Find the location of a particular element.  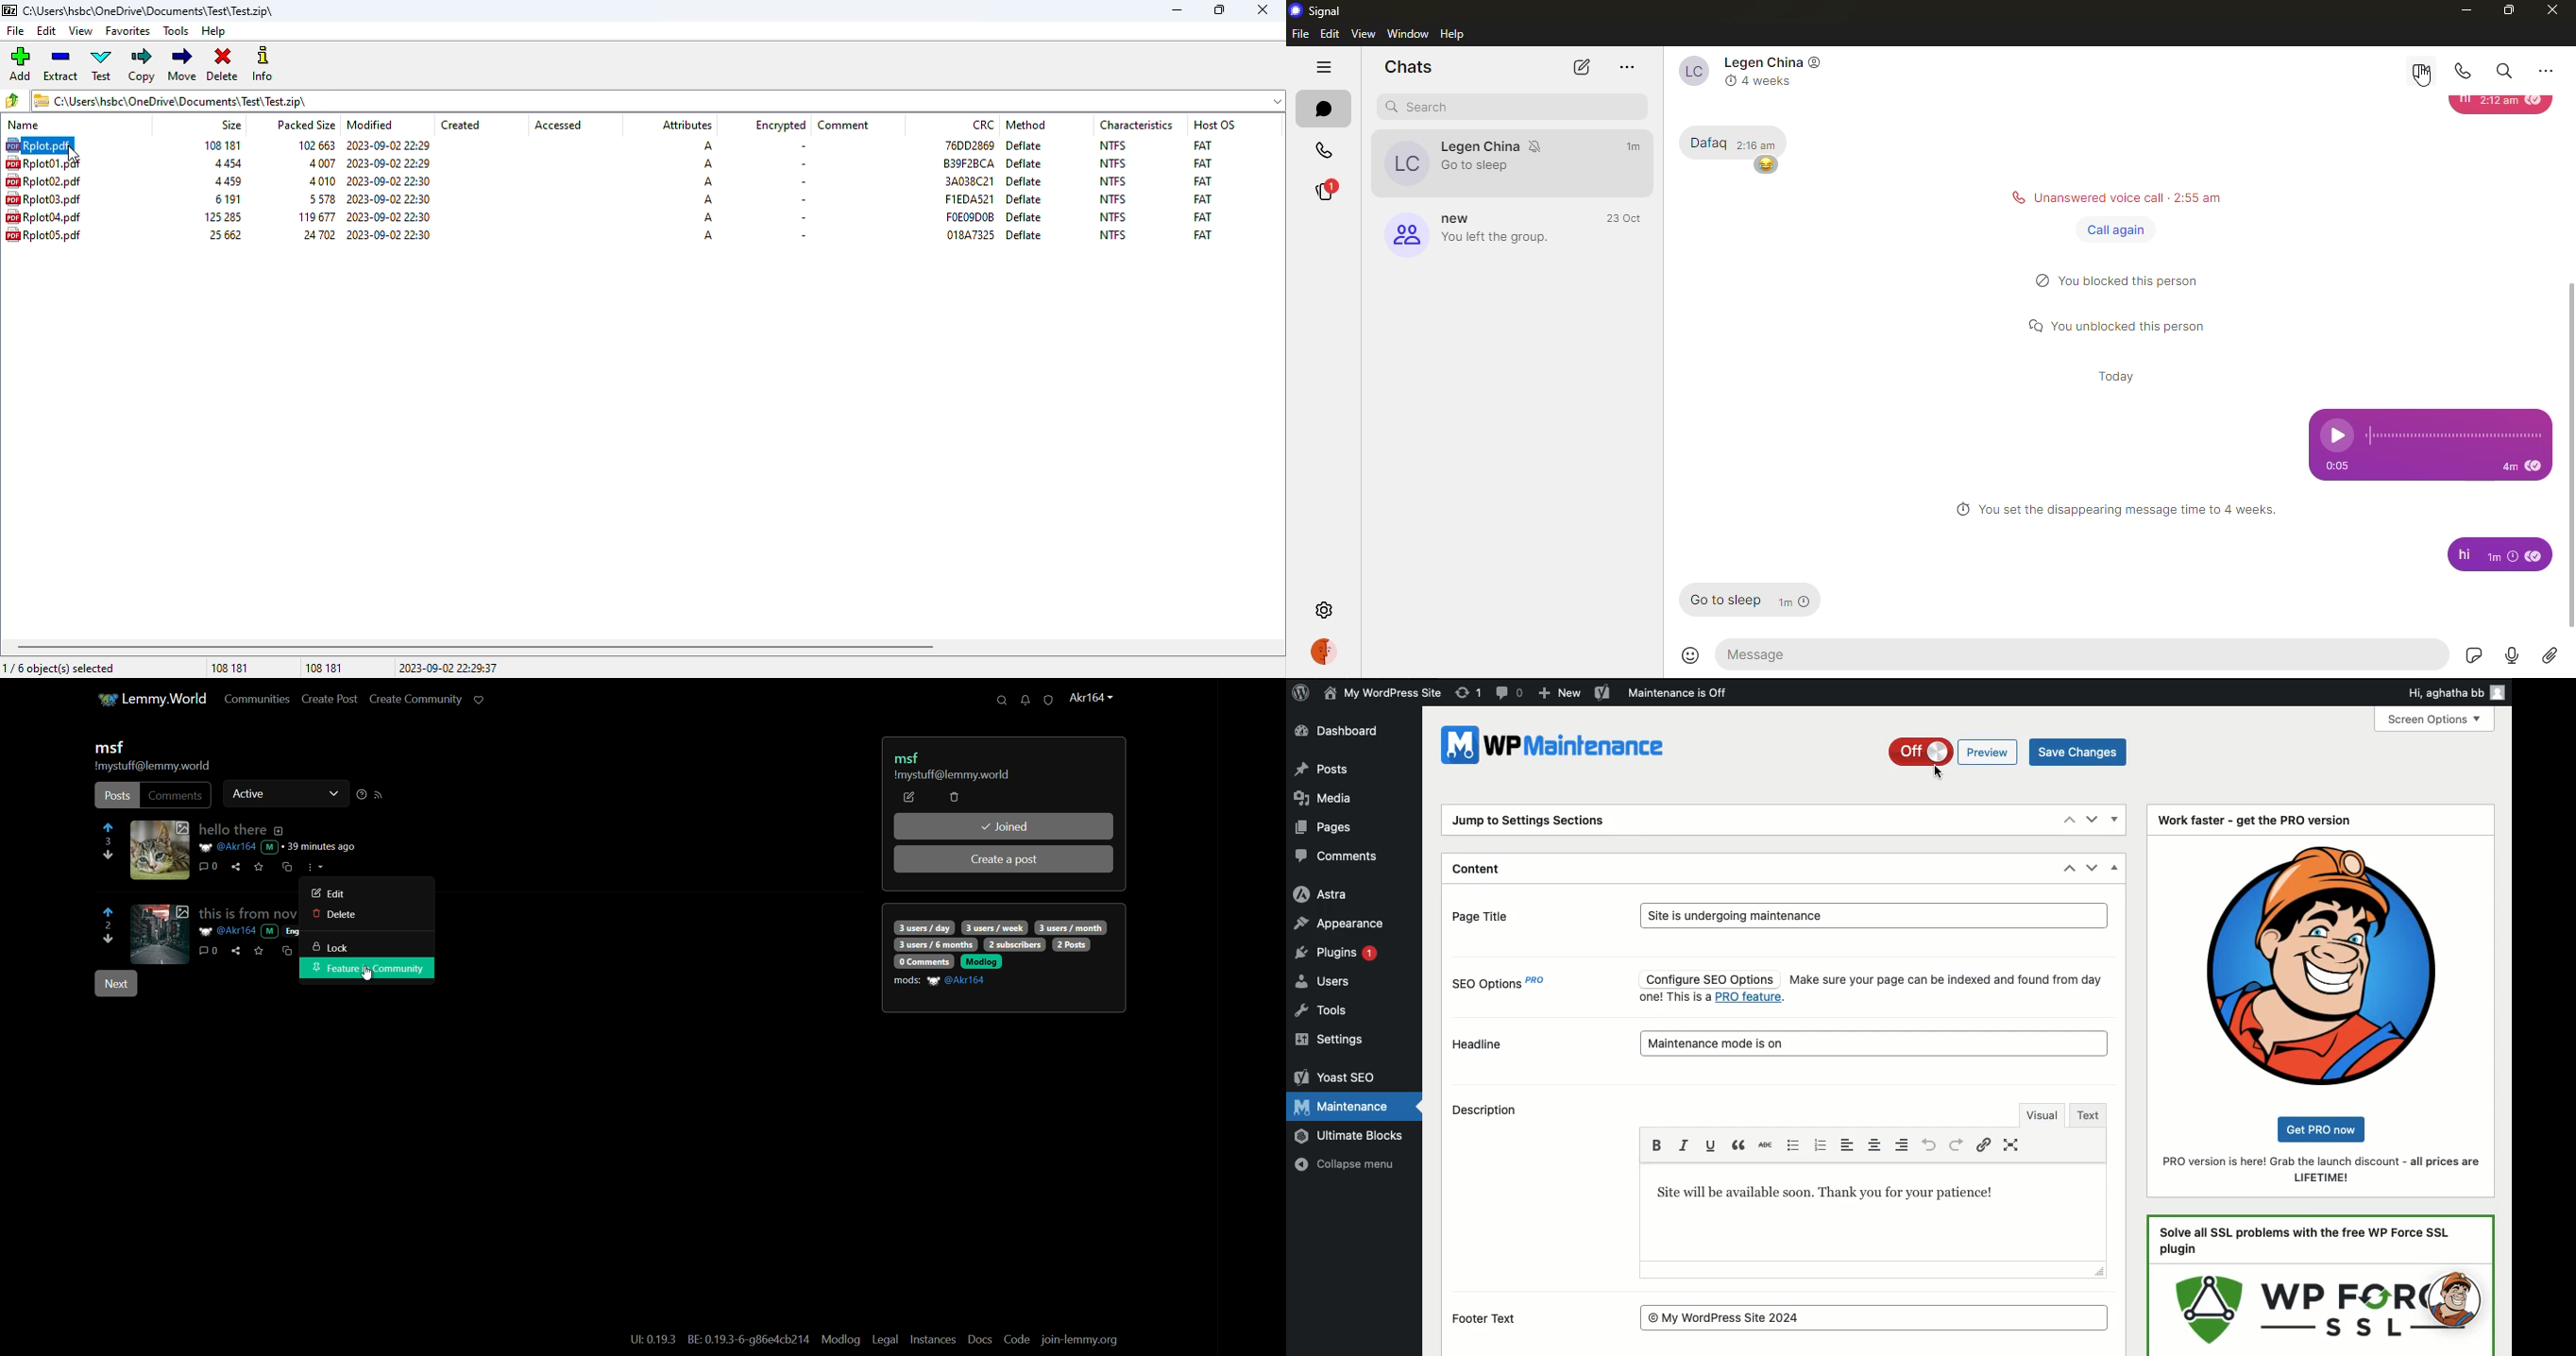

Preview is located at coordinates (1989, 752).